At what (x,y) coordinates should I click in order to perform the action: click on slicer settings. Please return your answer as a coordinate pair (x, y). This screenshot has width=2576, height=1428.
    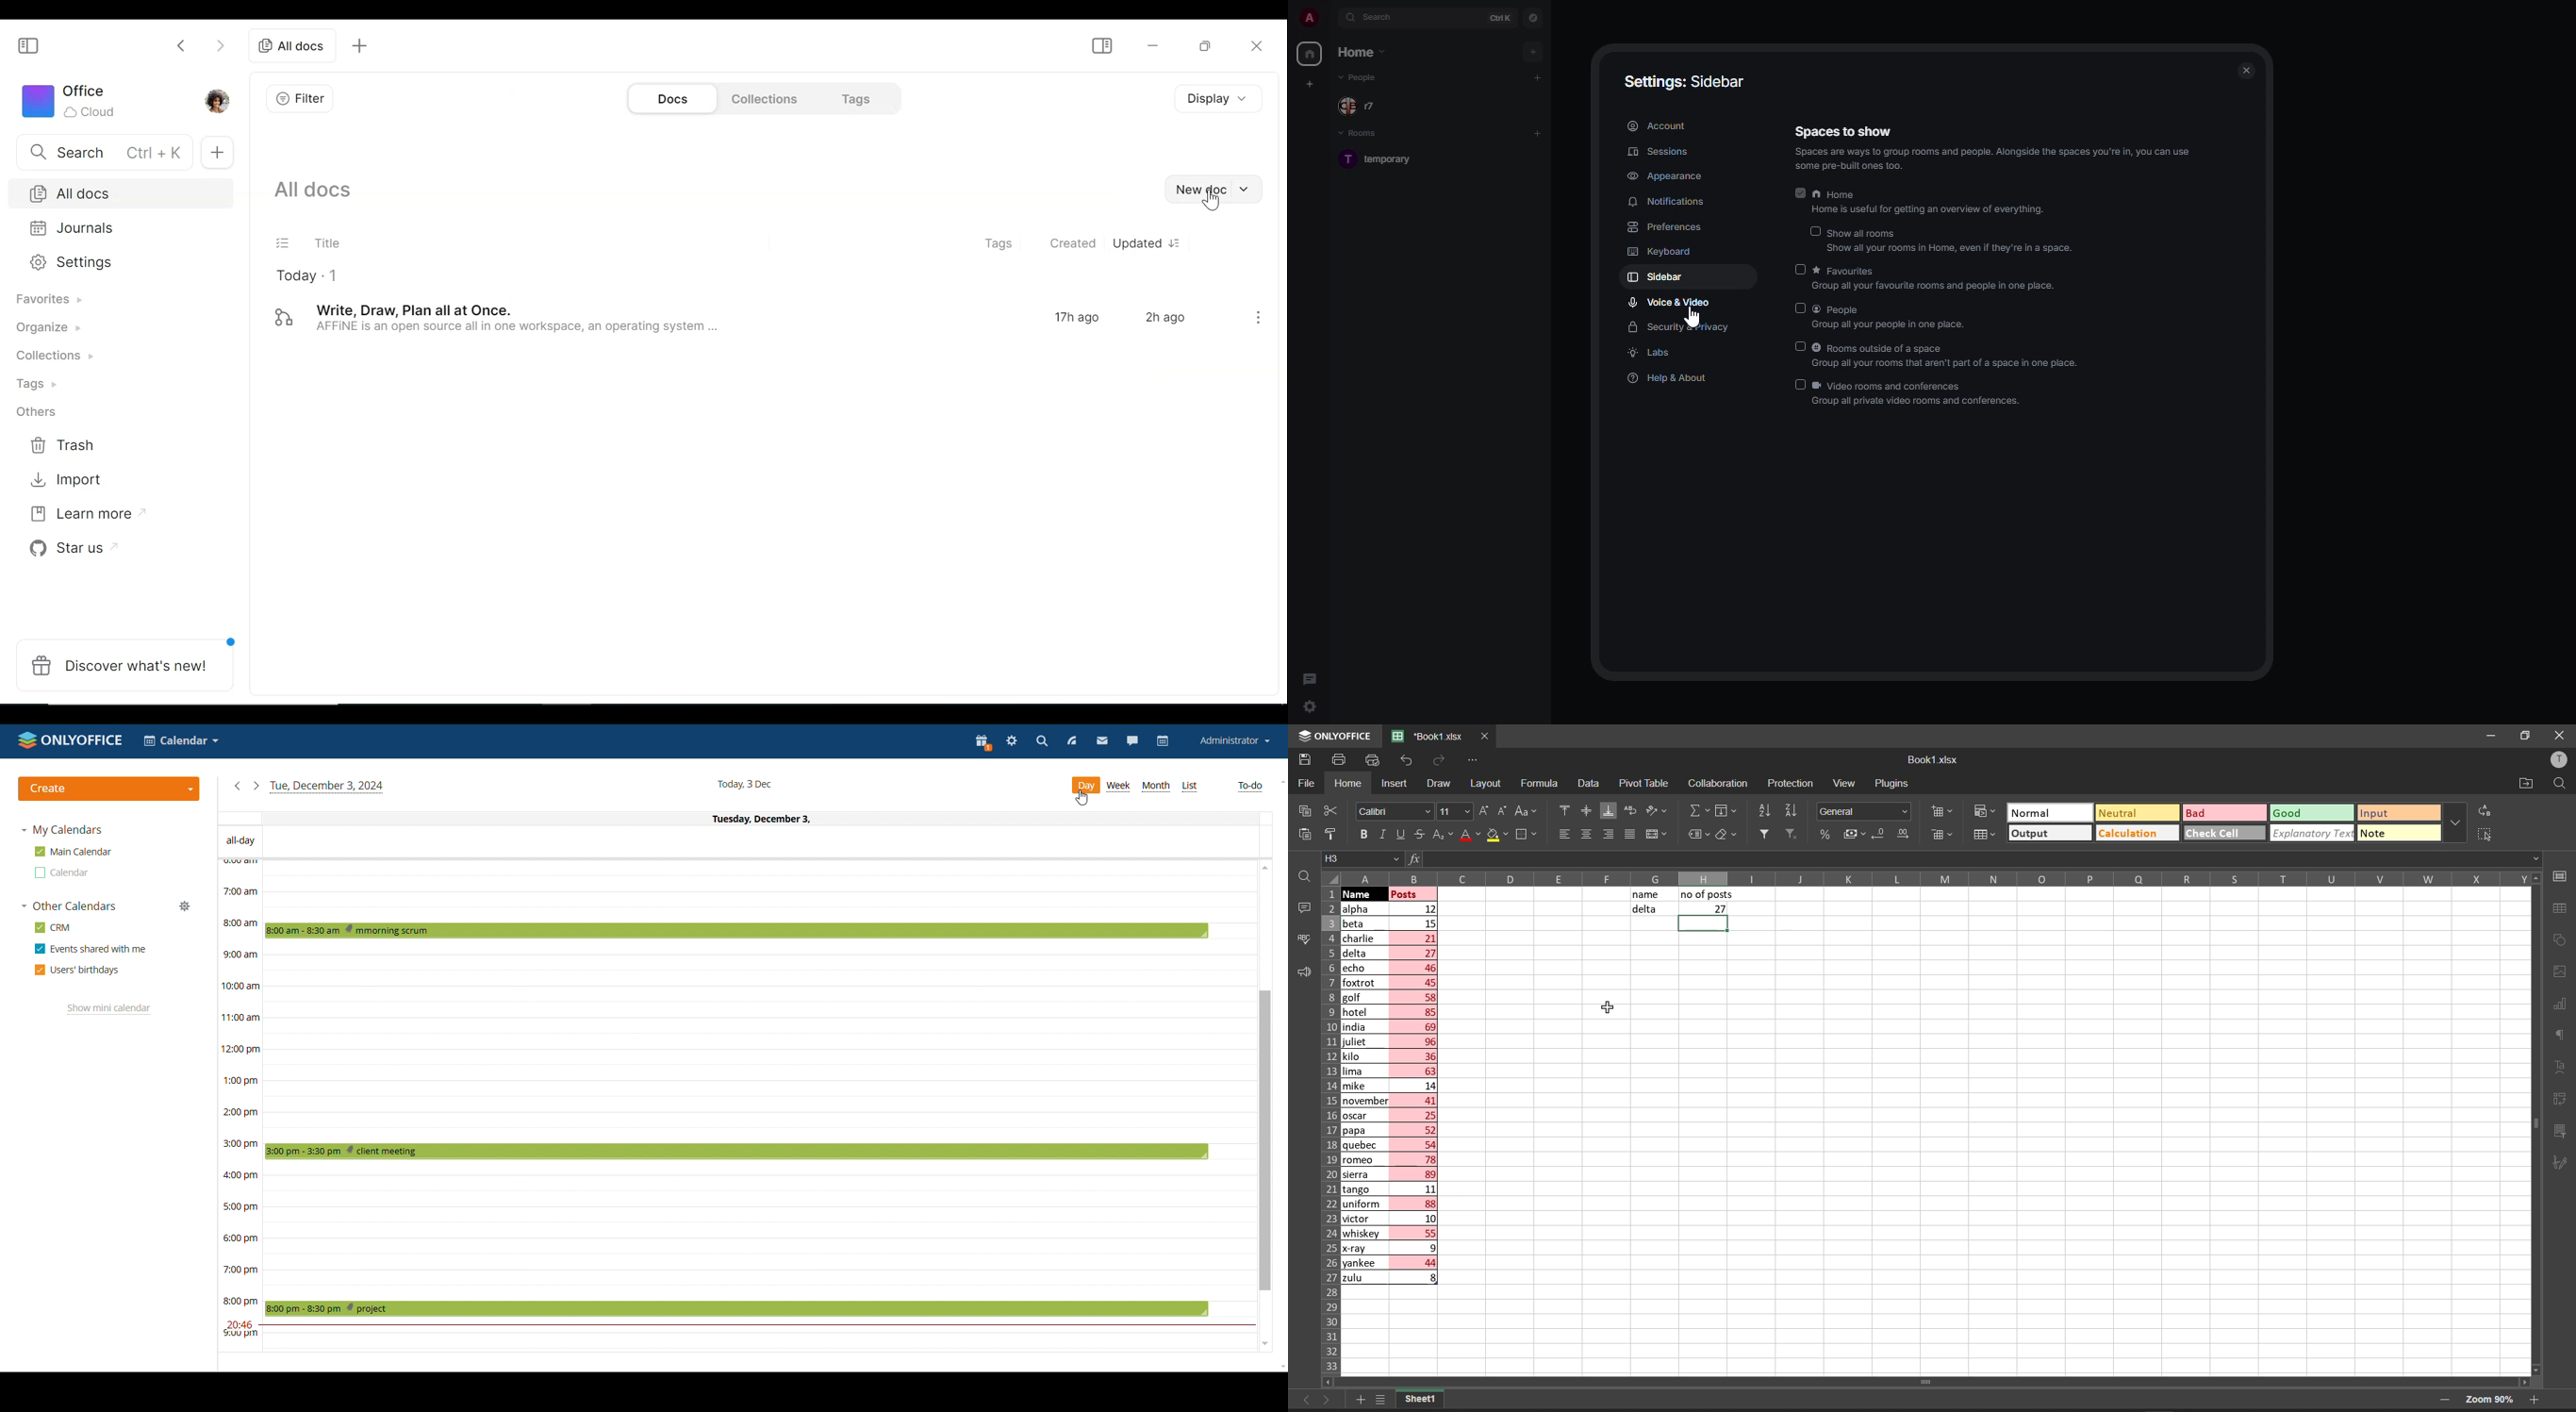
    Looking at the image, I should click on (2567, 1128).